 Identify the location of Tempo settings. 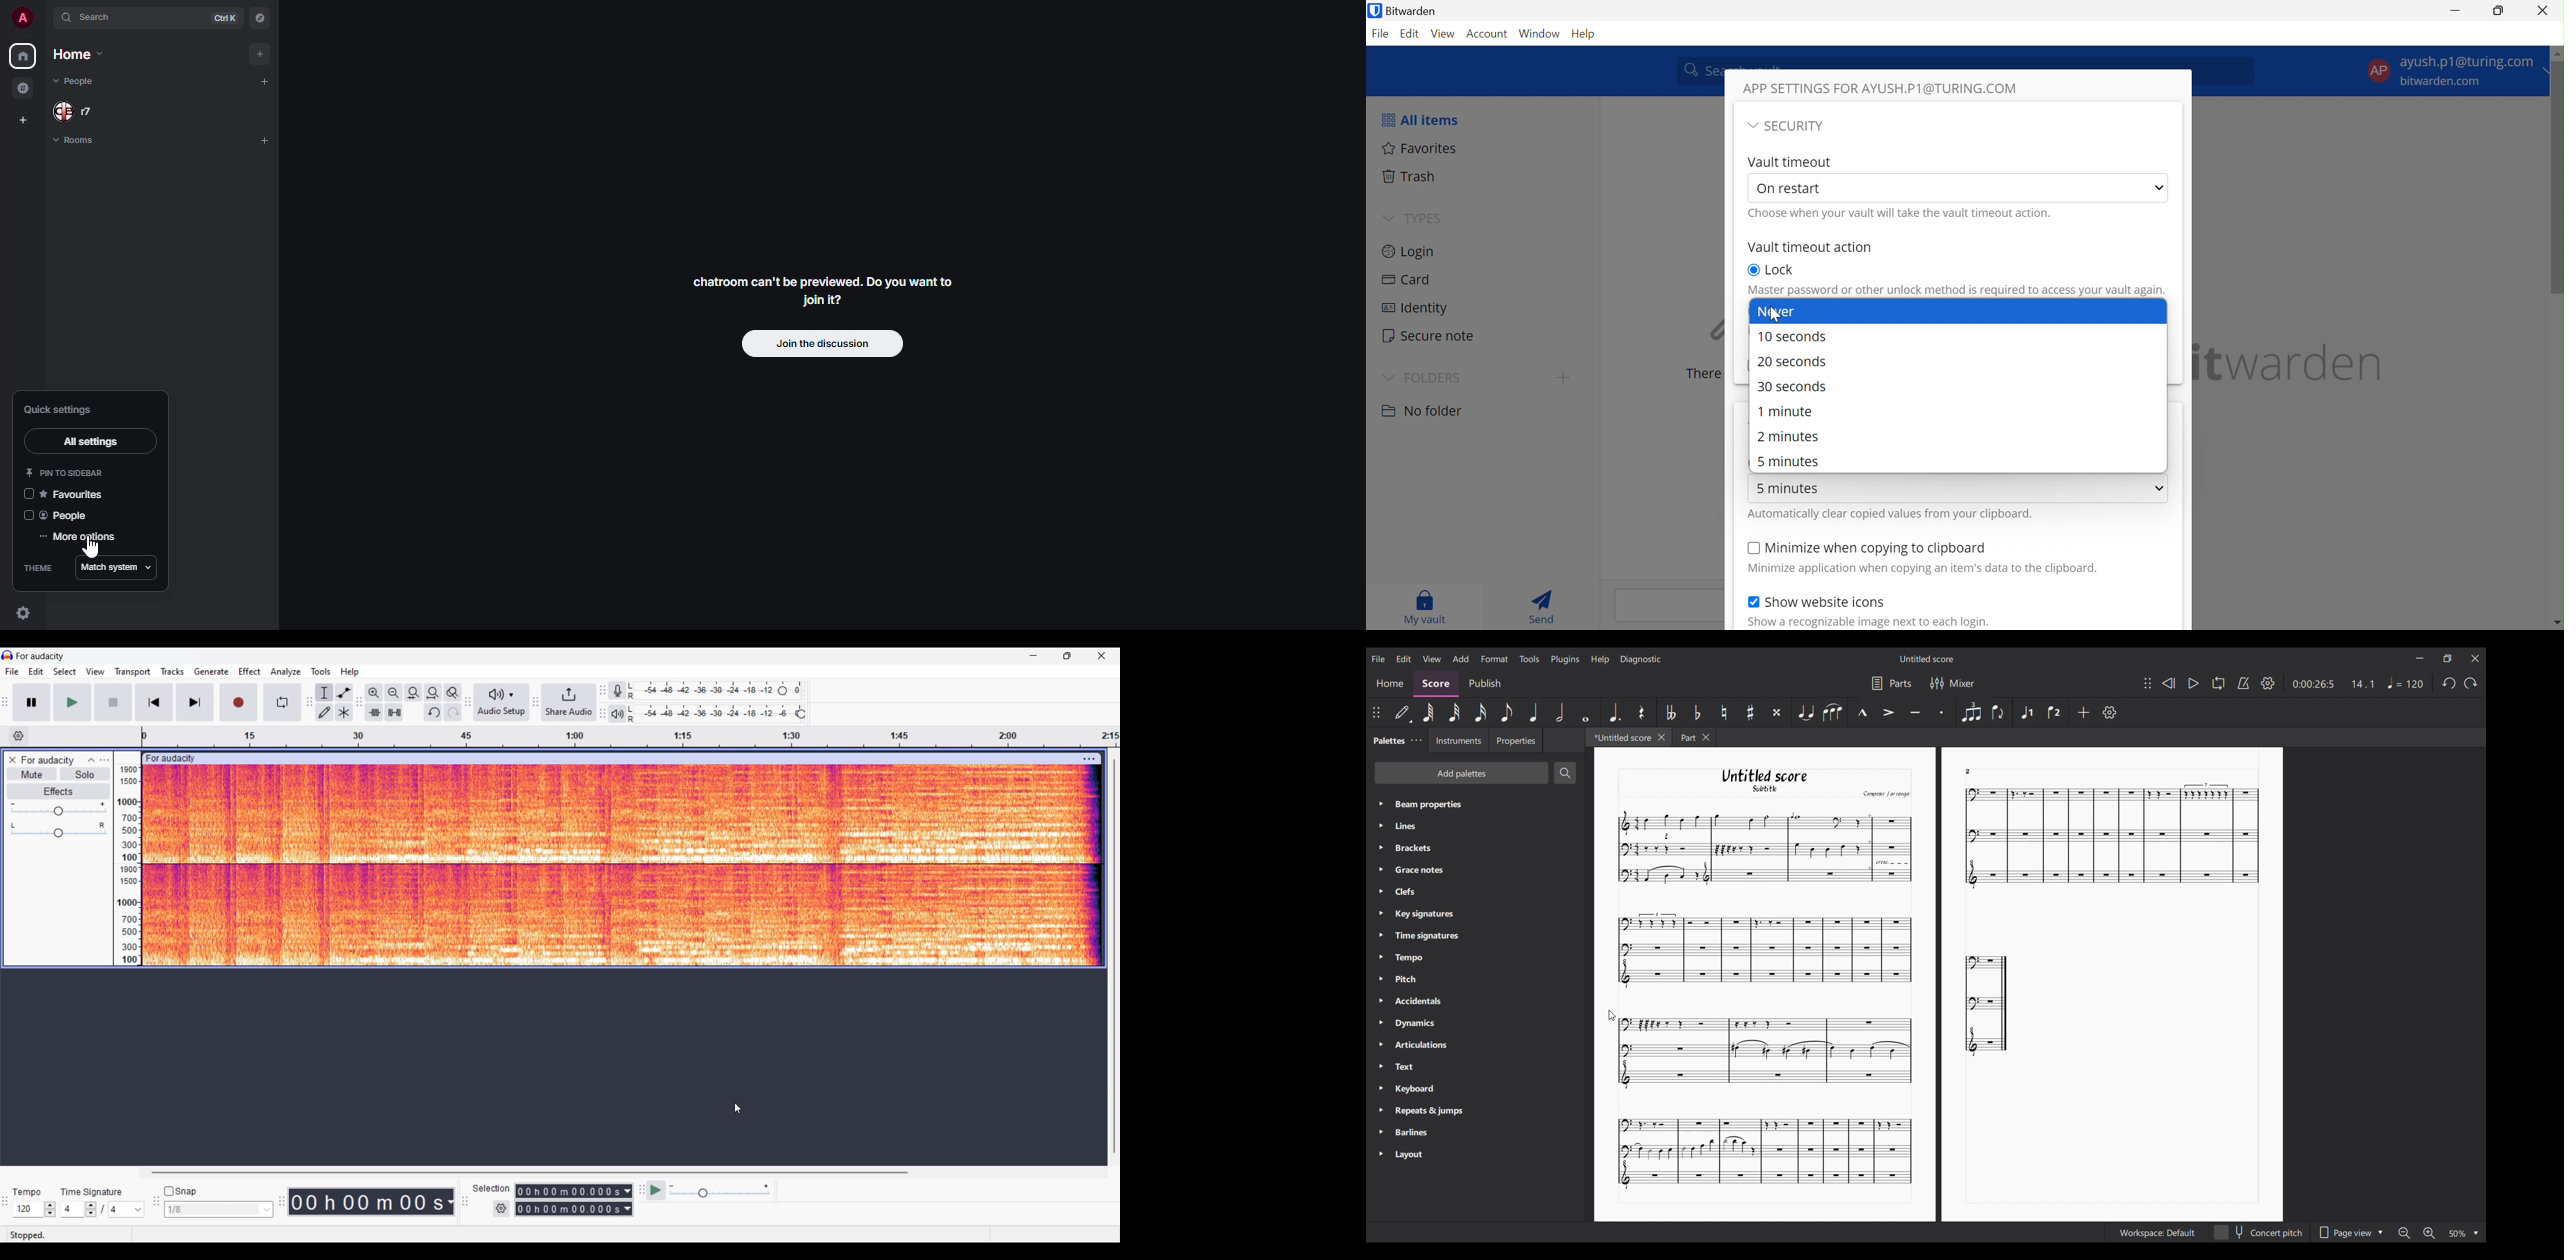
(34, 1209).